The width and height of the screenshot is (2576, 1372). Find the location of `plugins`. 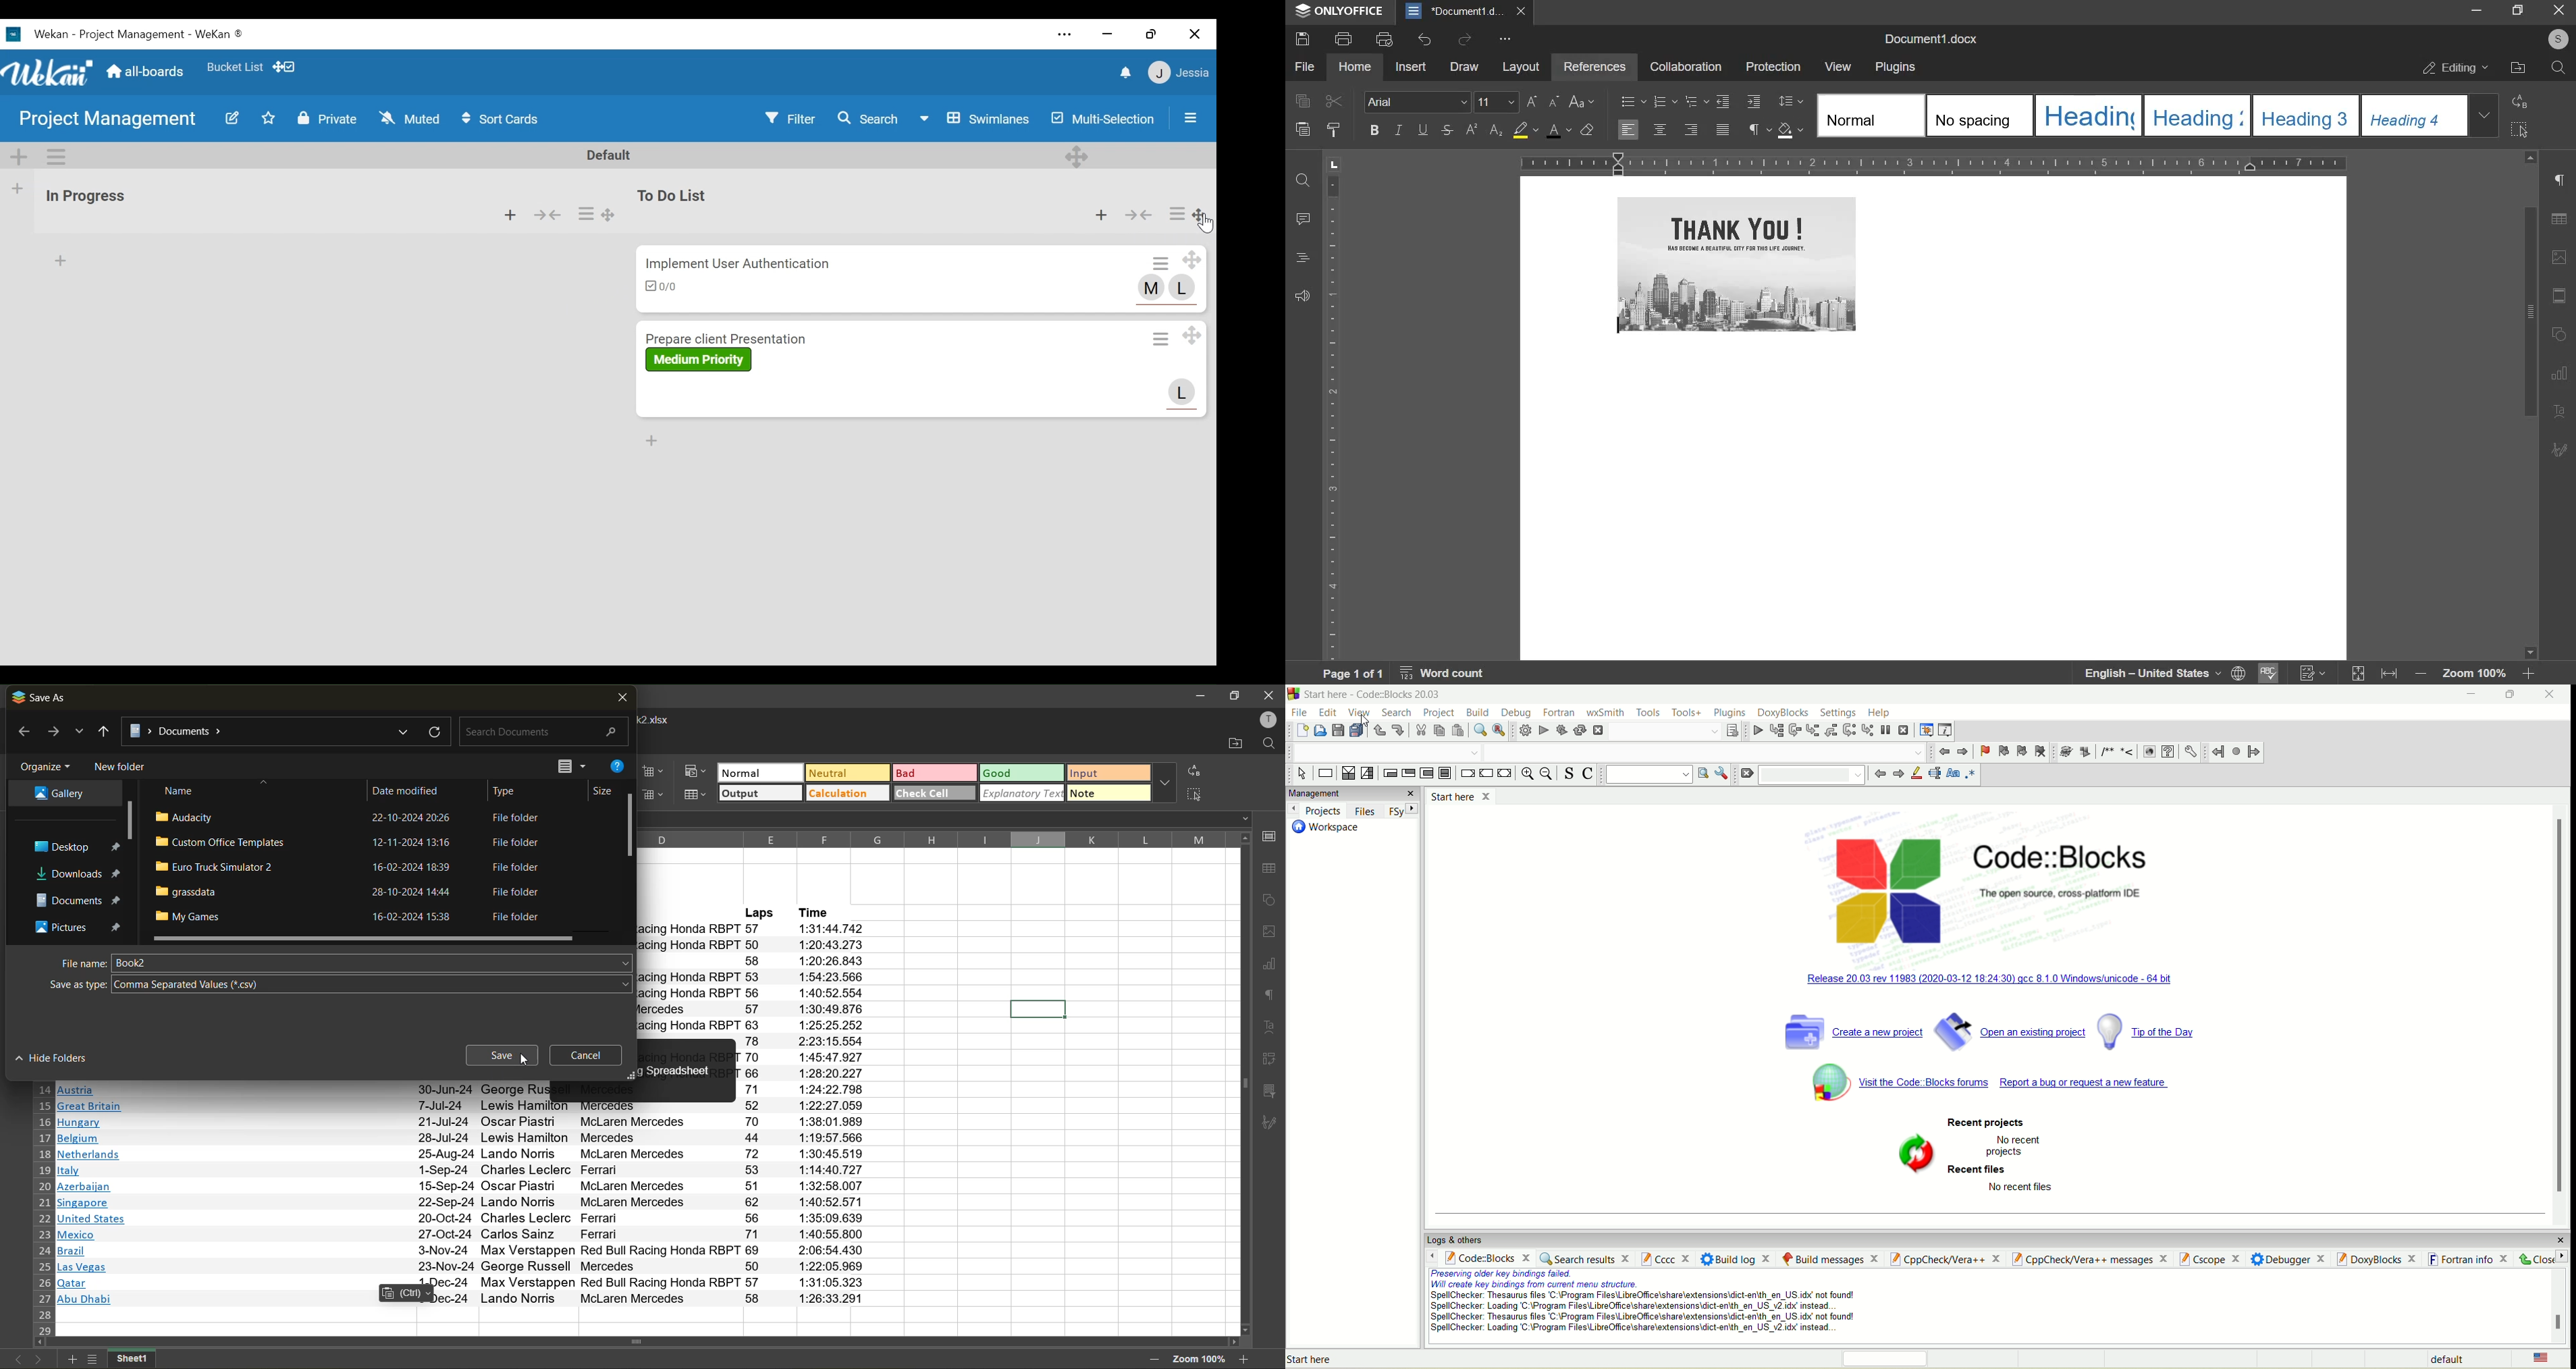

plugins is located at coordinates (1731, 714).